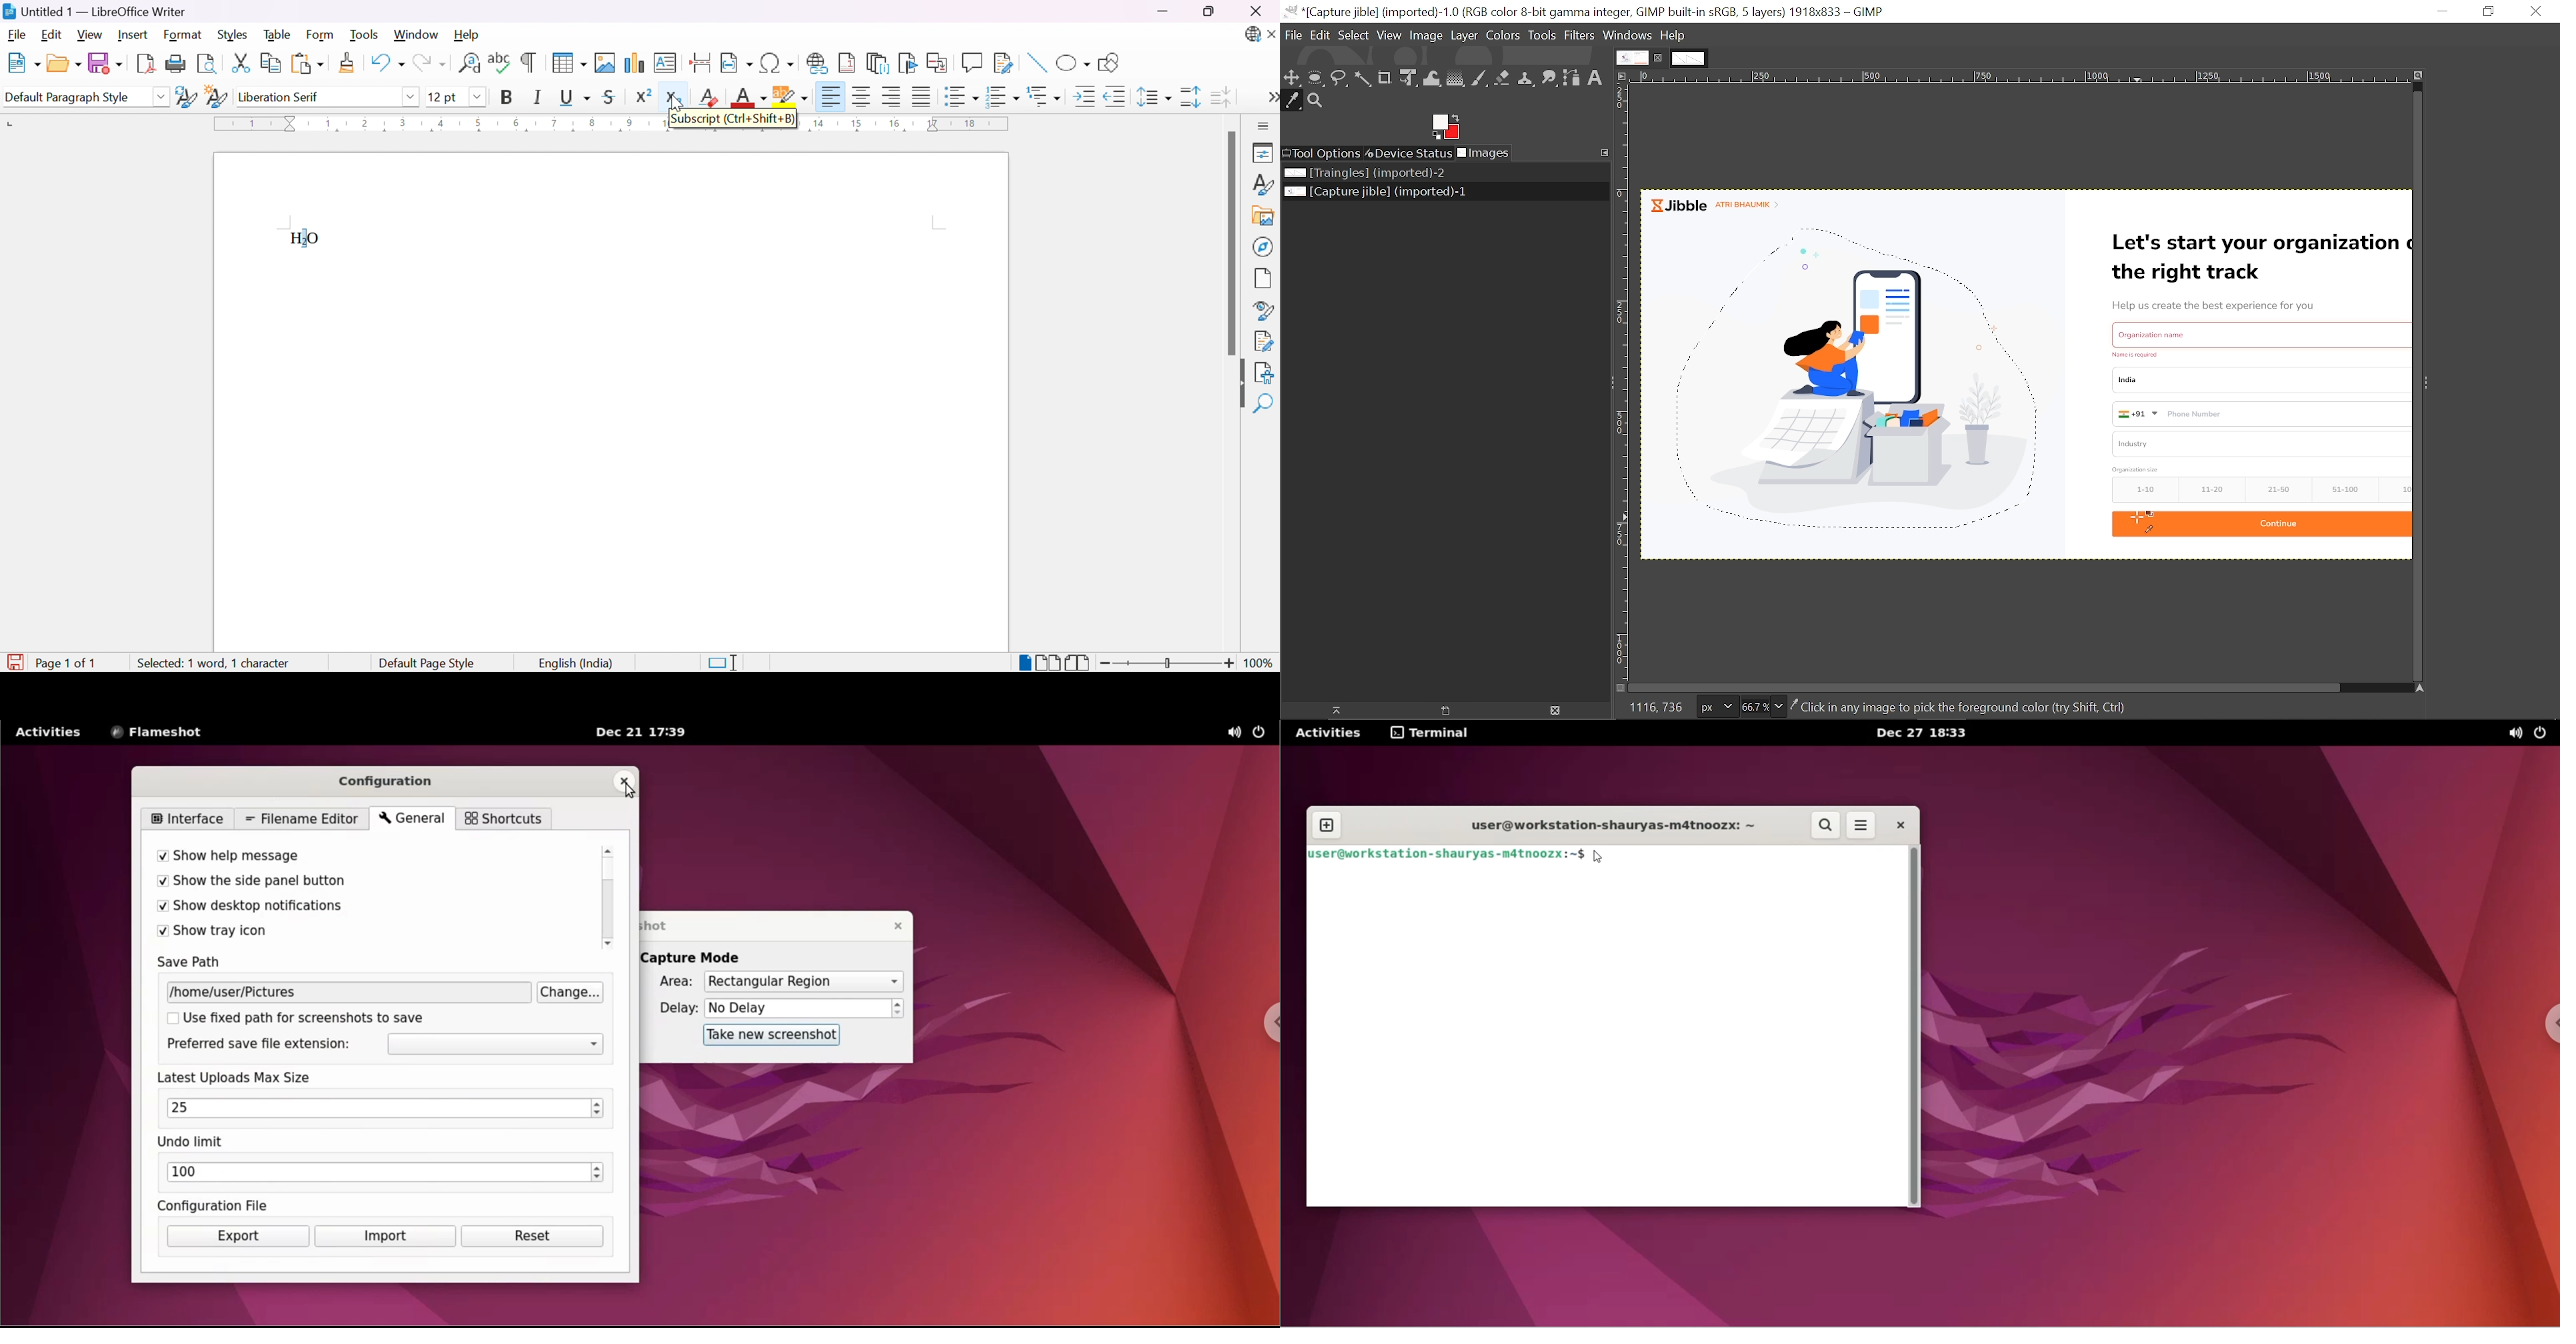 This screenshot has height=1344, width=2576. Describe the element at coordinates (1230, 244) in the screenshot. I see `Scroll bar` at that location.